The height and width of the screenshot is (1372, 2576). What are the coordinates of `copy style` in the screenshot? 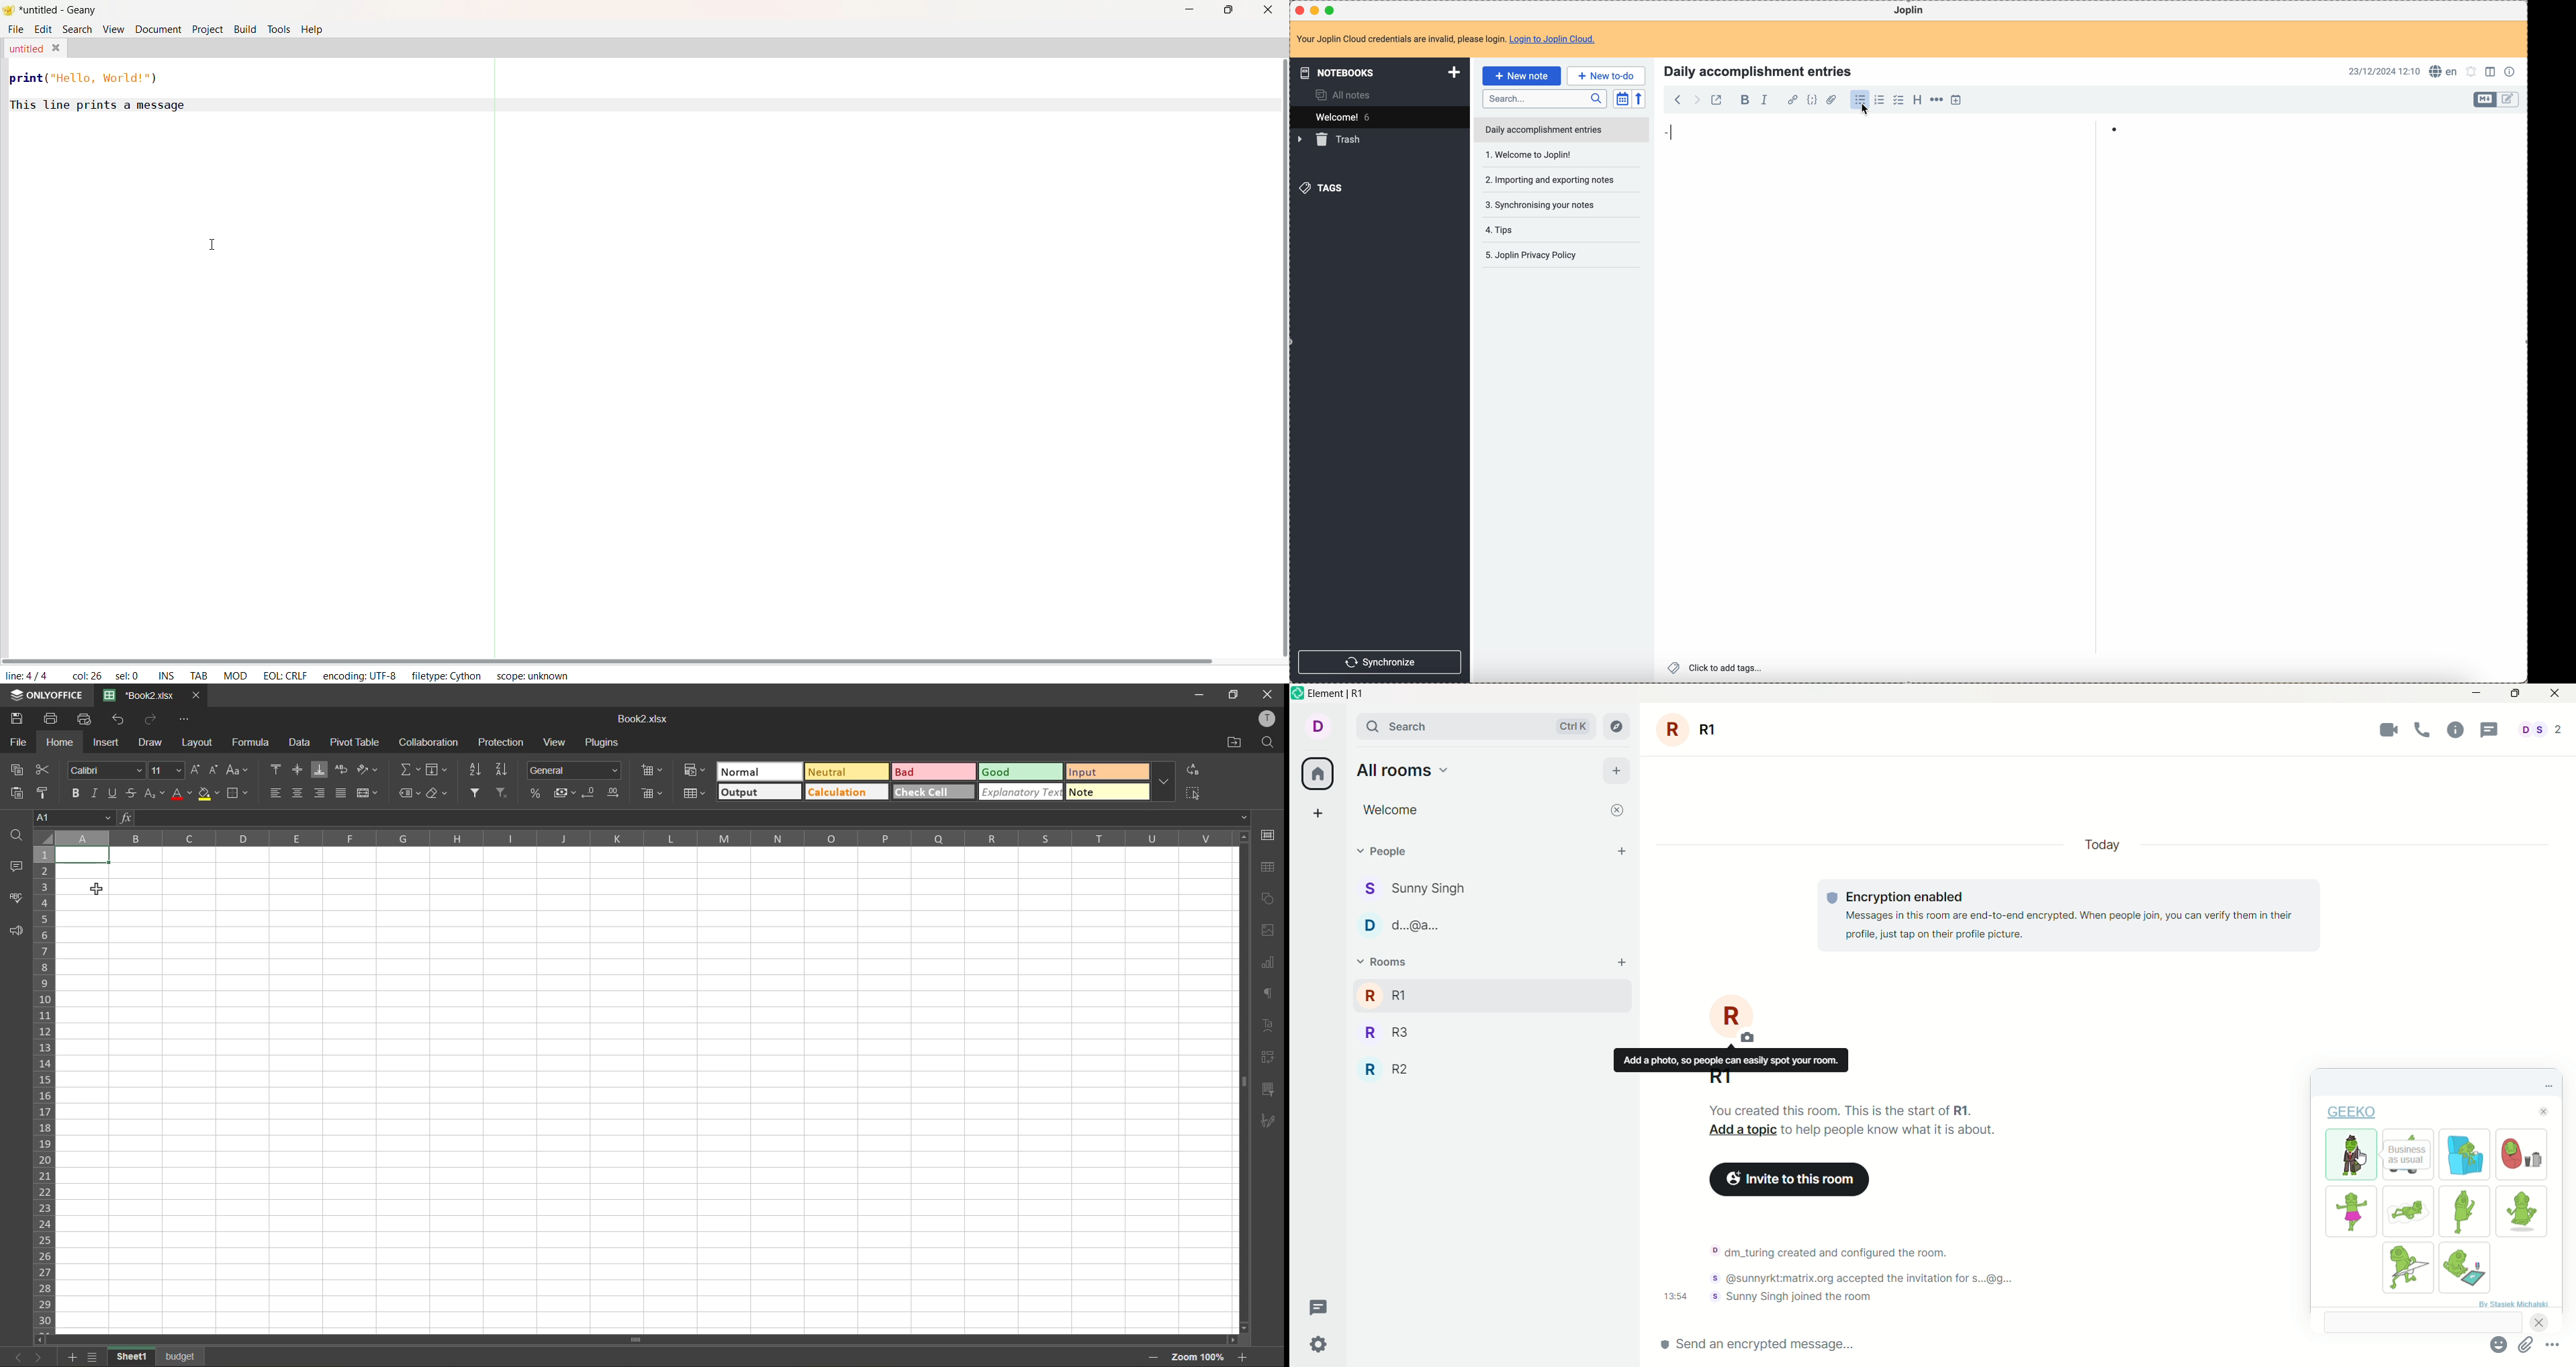 It's located at (44, 791).